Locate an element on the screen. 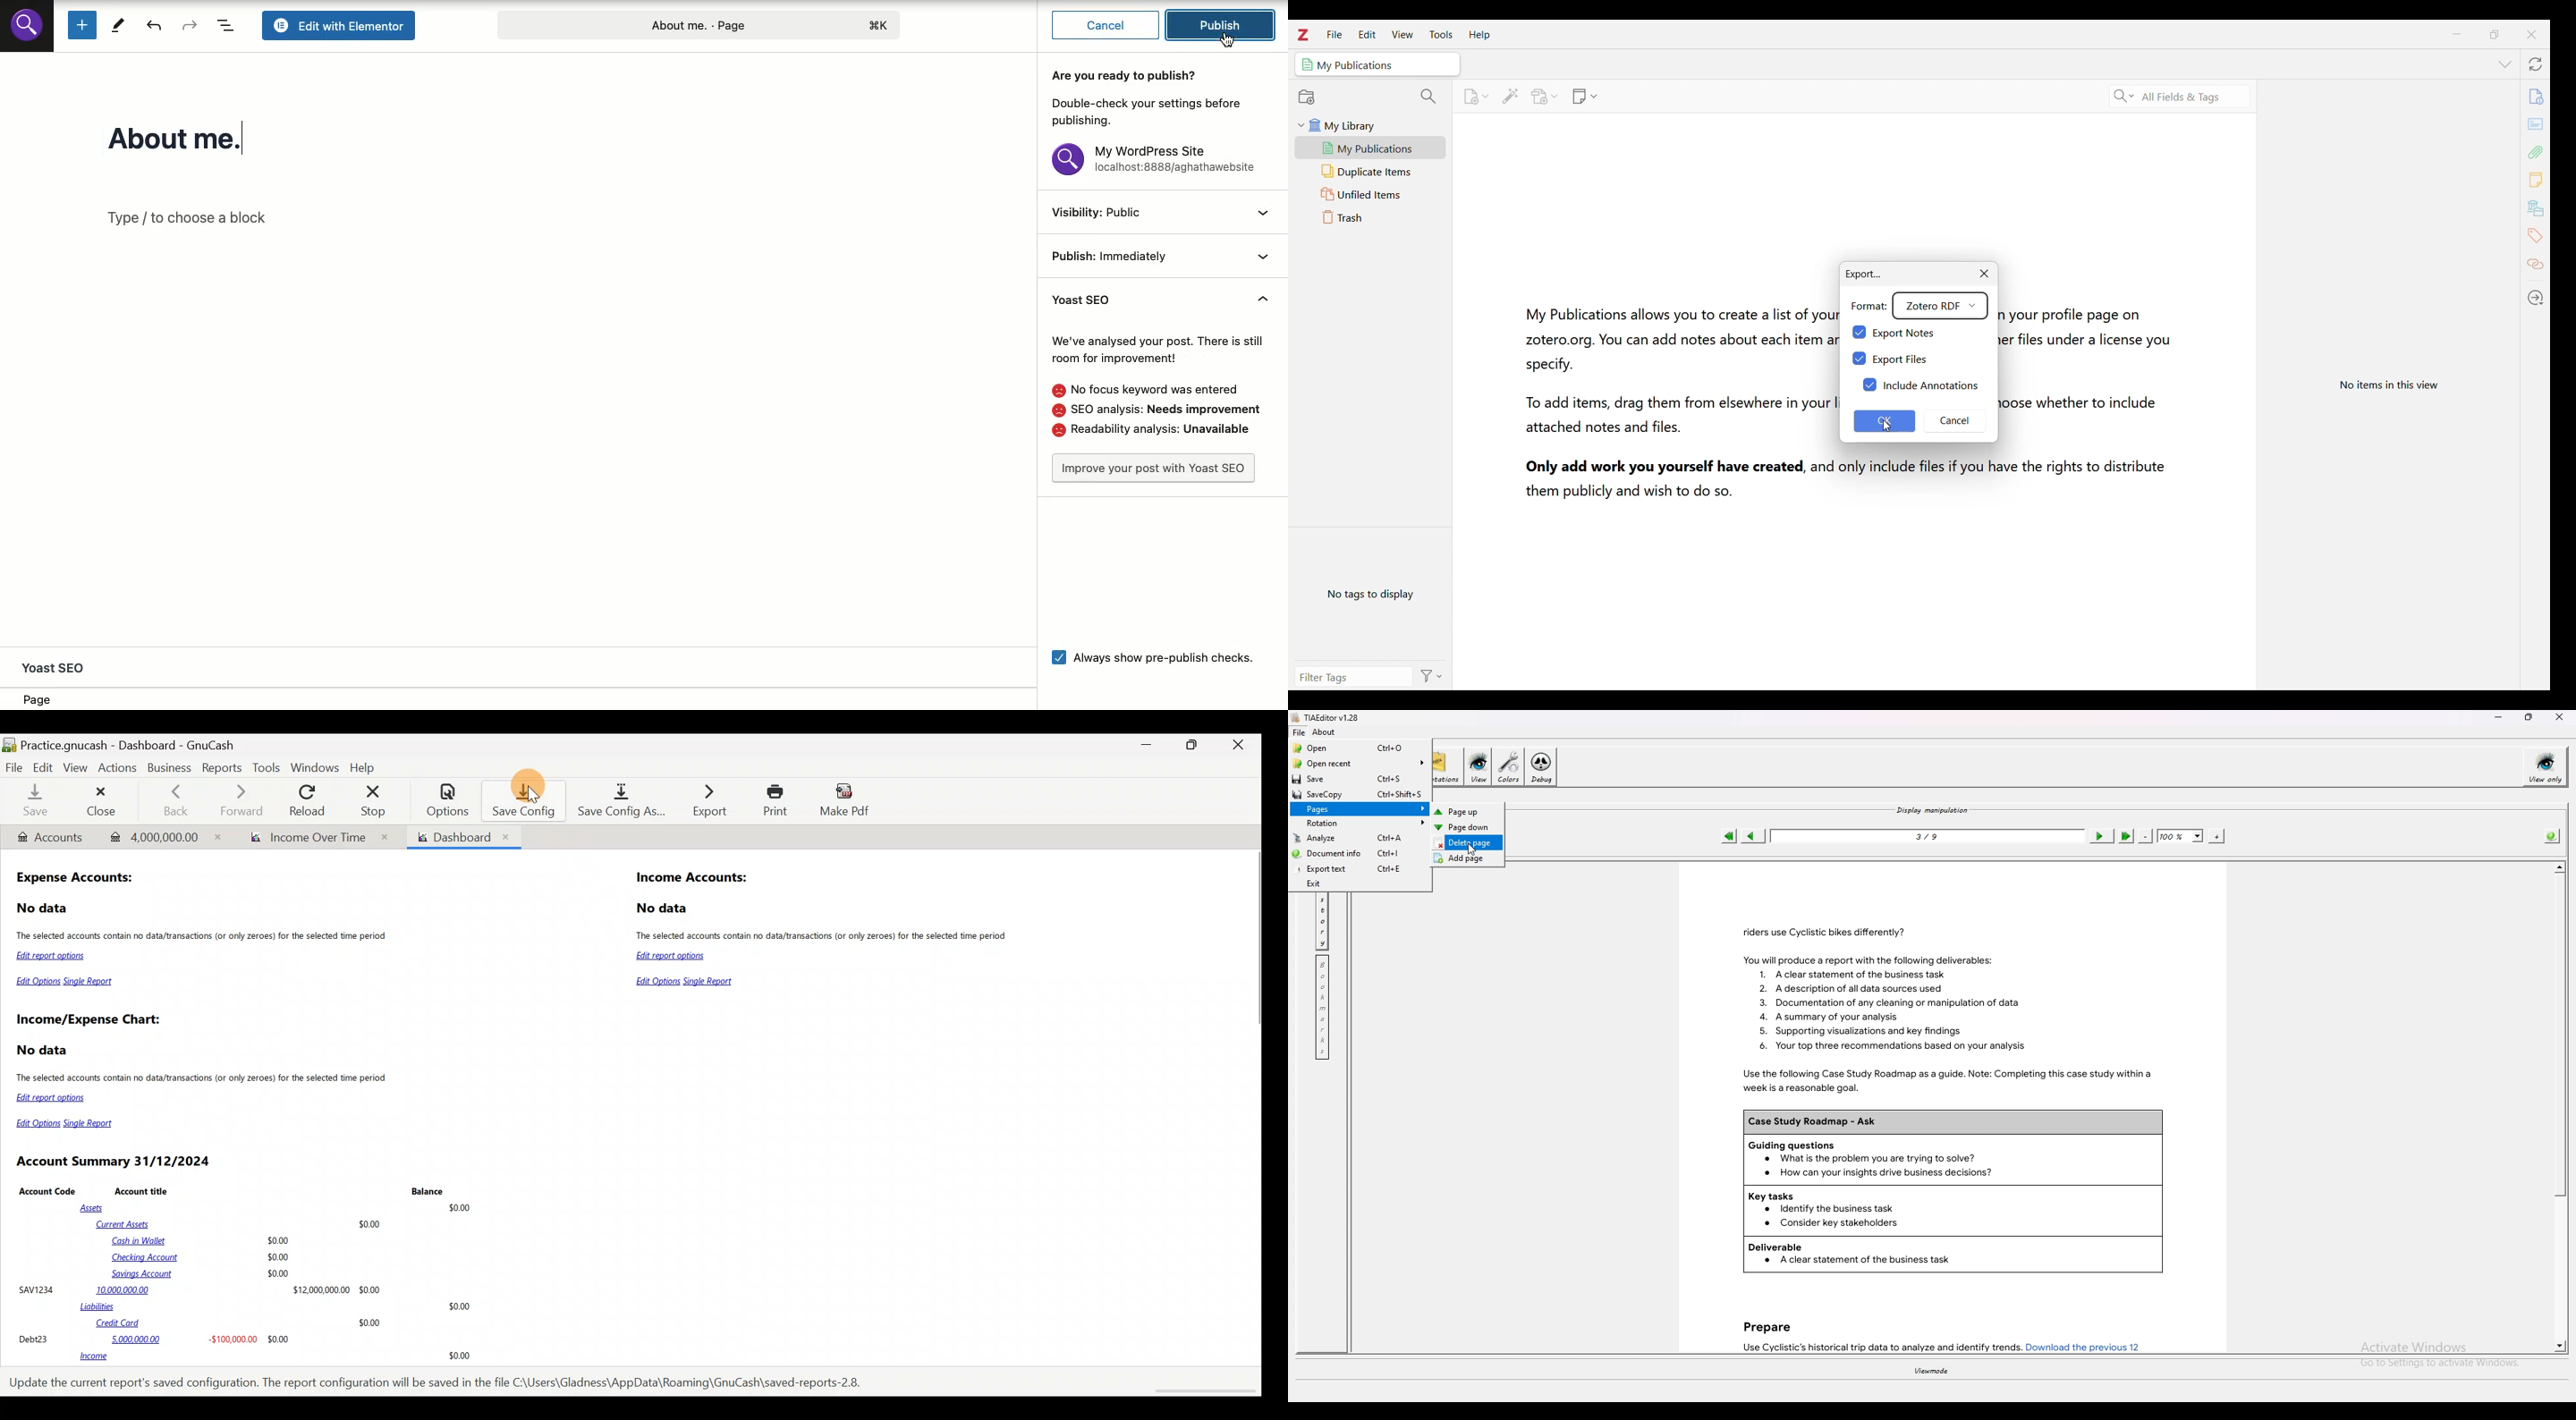 The image size is (2576, 1428). Add new collection is located at coordinates (1307, 97).